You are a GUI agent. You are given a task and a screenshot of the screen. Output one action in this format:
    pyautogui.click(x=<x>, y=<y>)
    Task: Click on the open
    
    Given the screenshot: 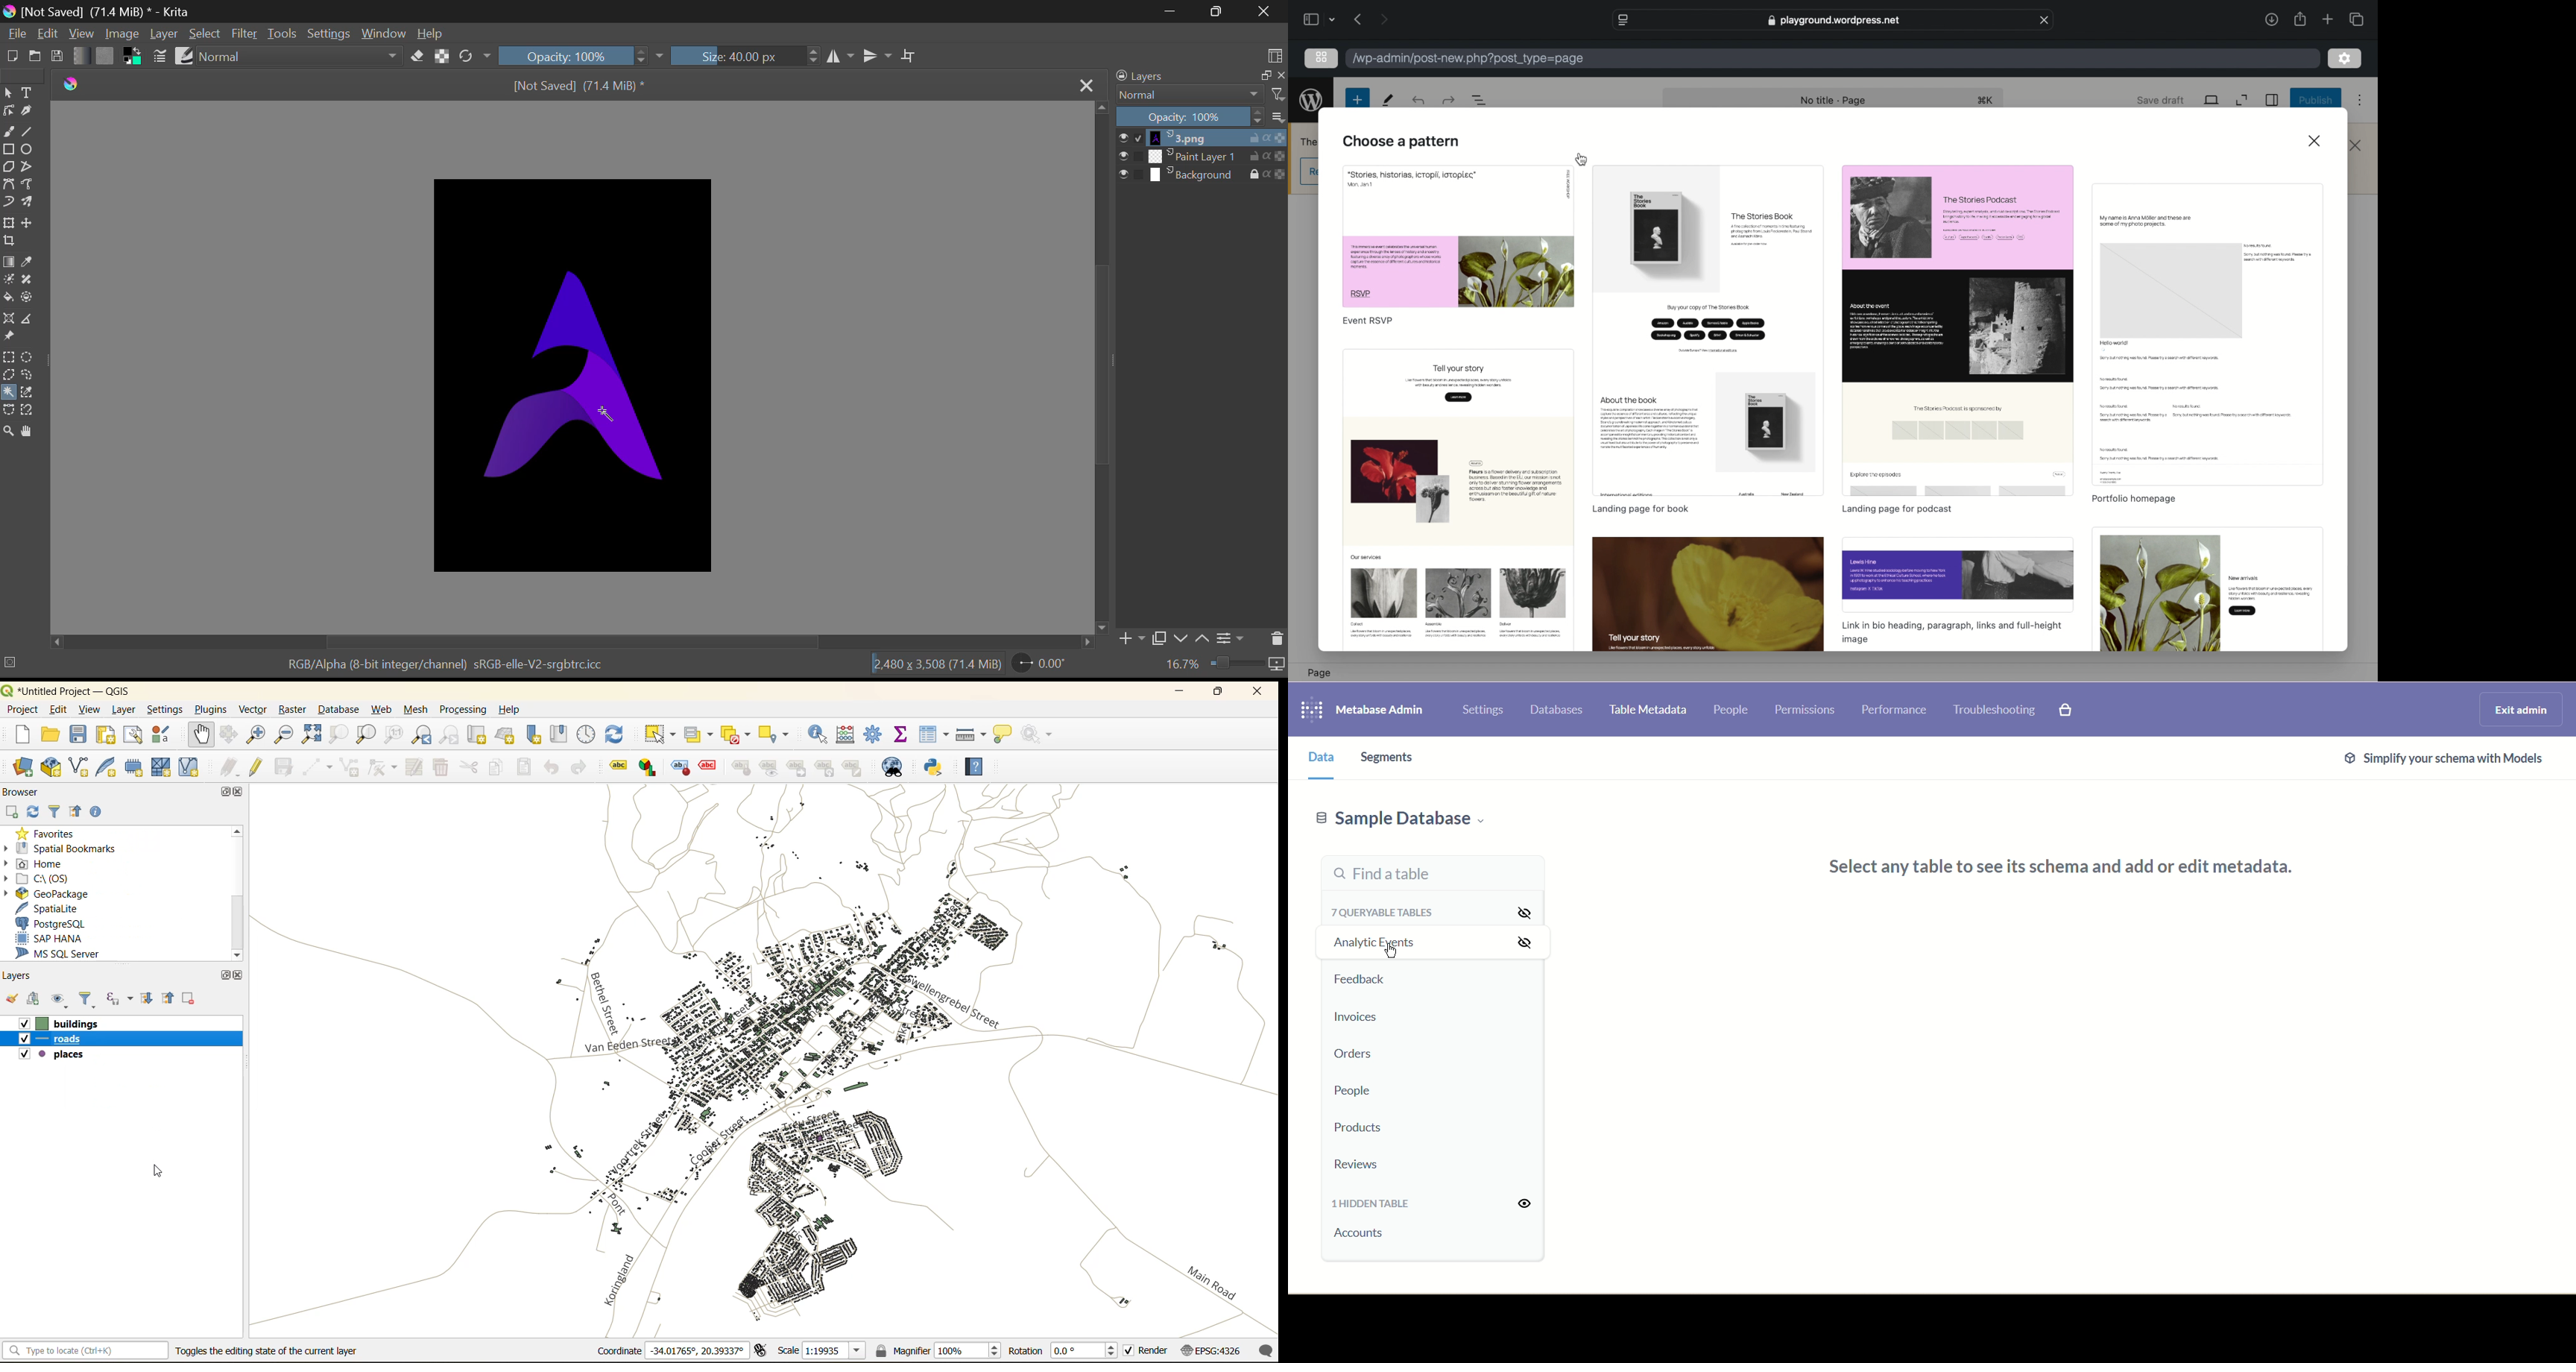 What is the action you would take?
    pyautogui.click(x=12, y=998)
    